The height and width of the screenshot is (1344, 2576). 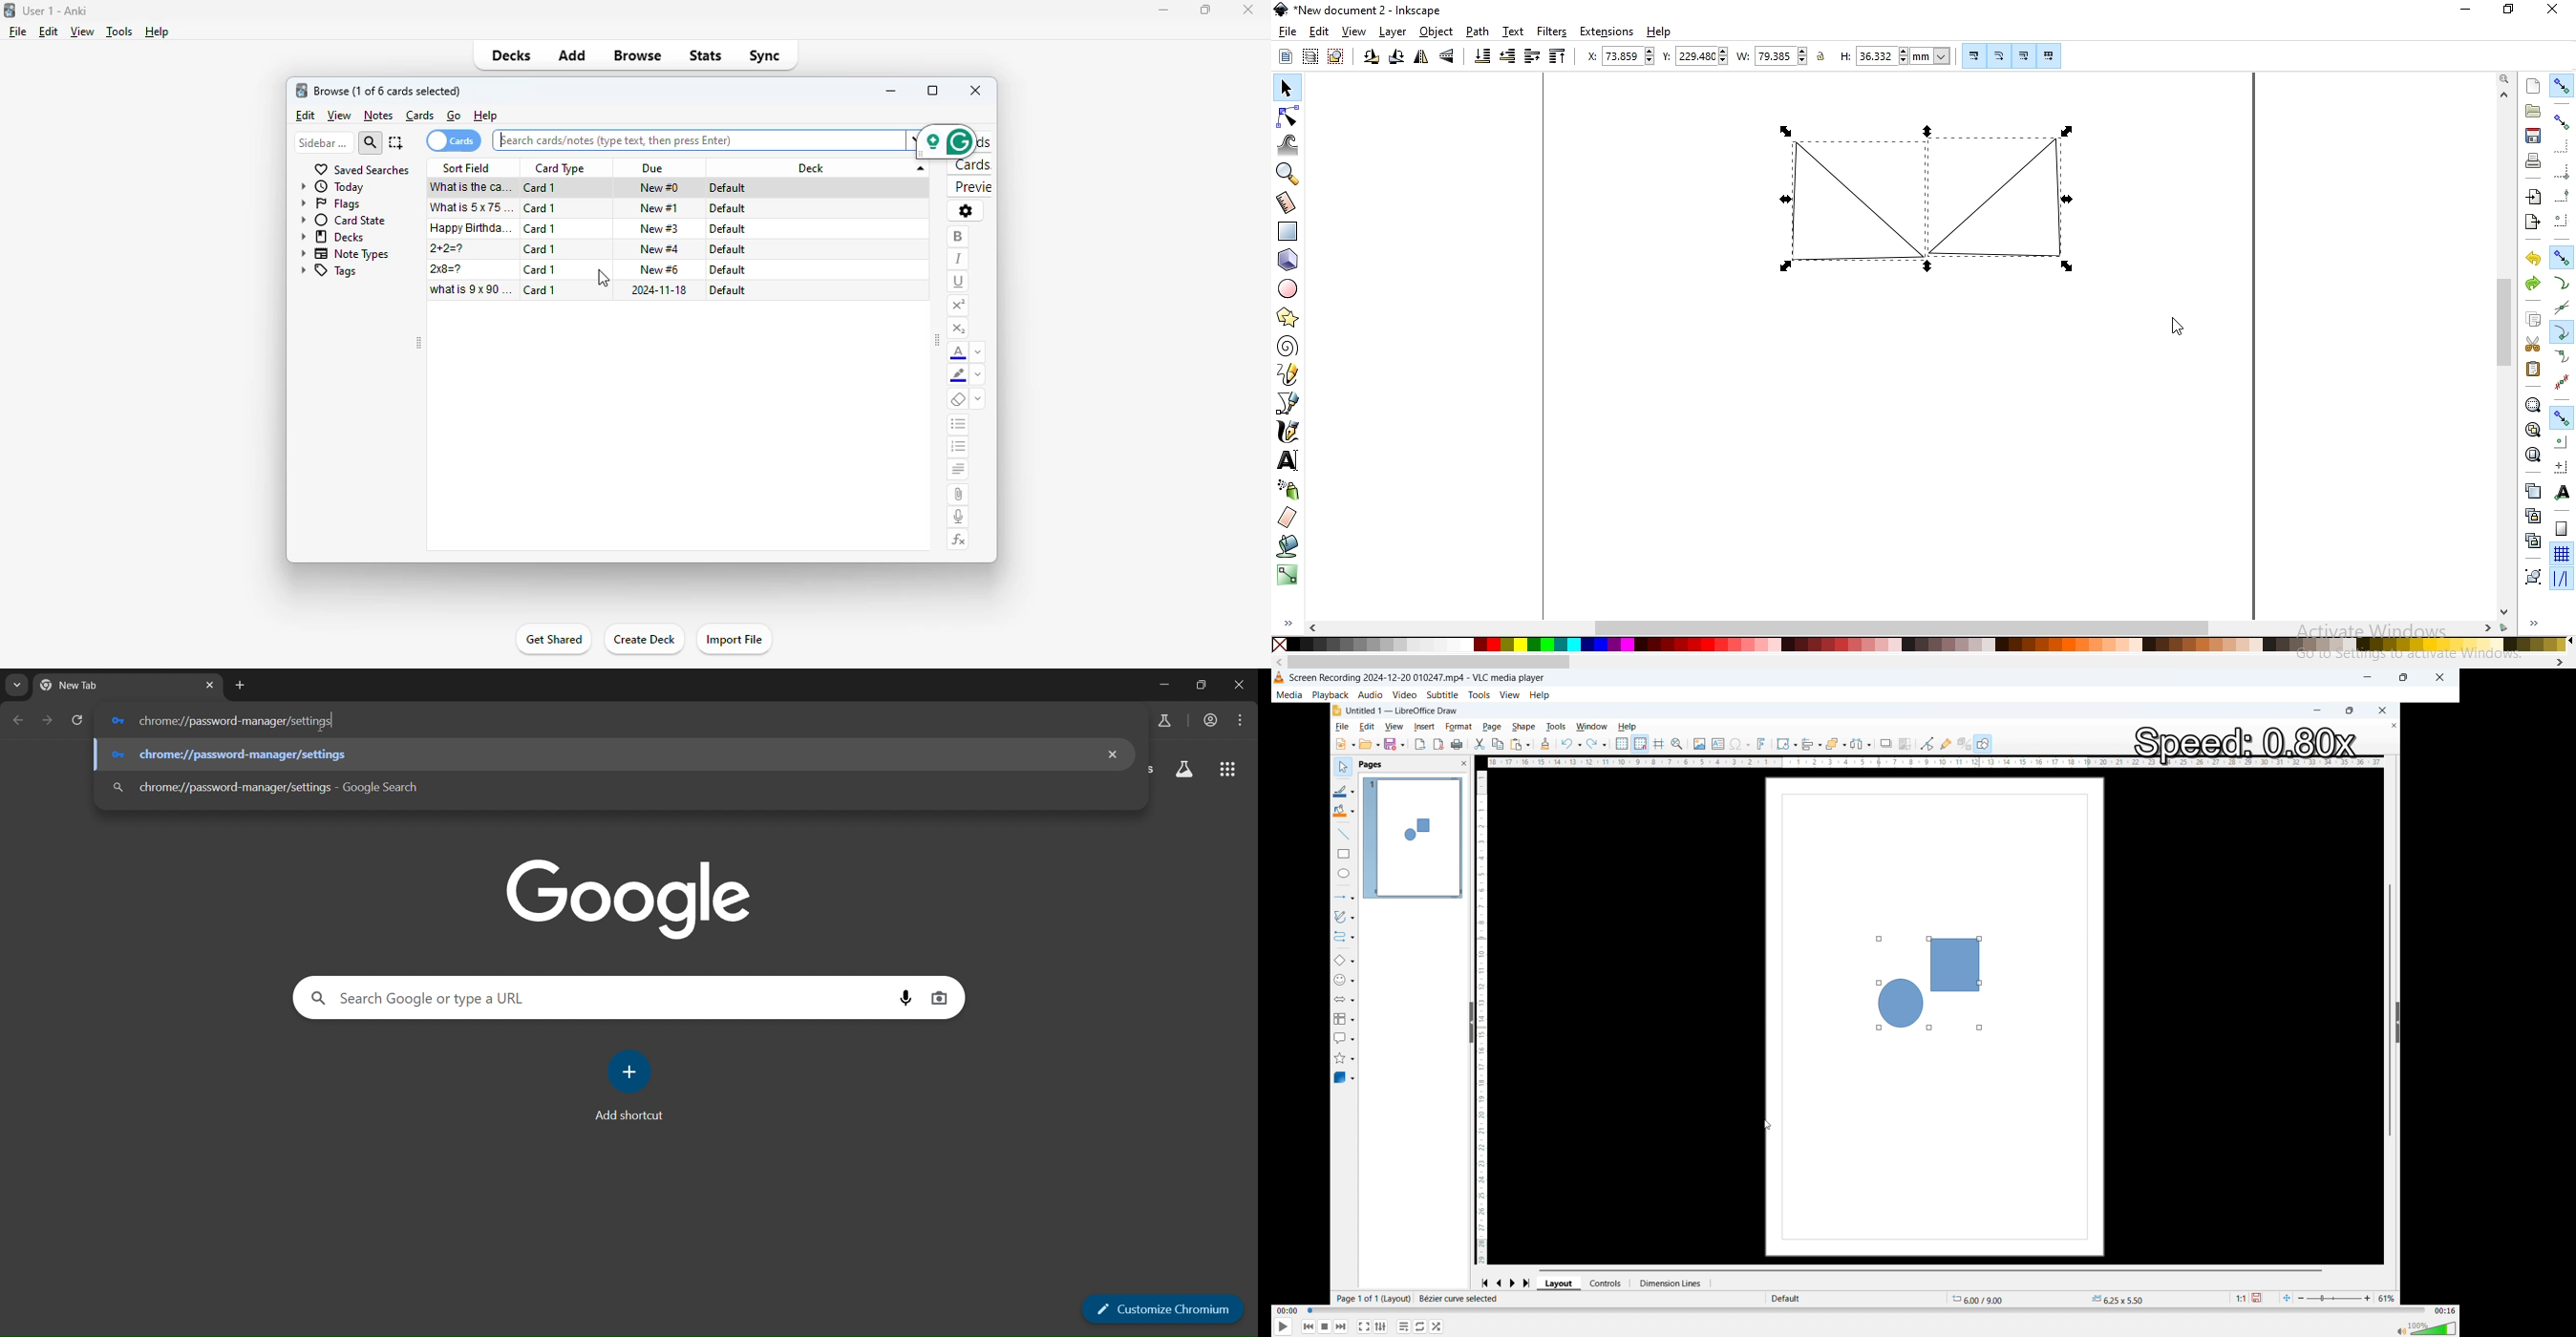 What do you see at coordinates (653, 169) in the screenshot?
I see `due` at bounding box center [653, 169].